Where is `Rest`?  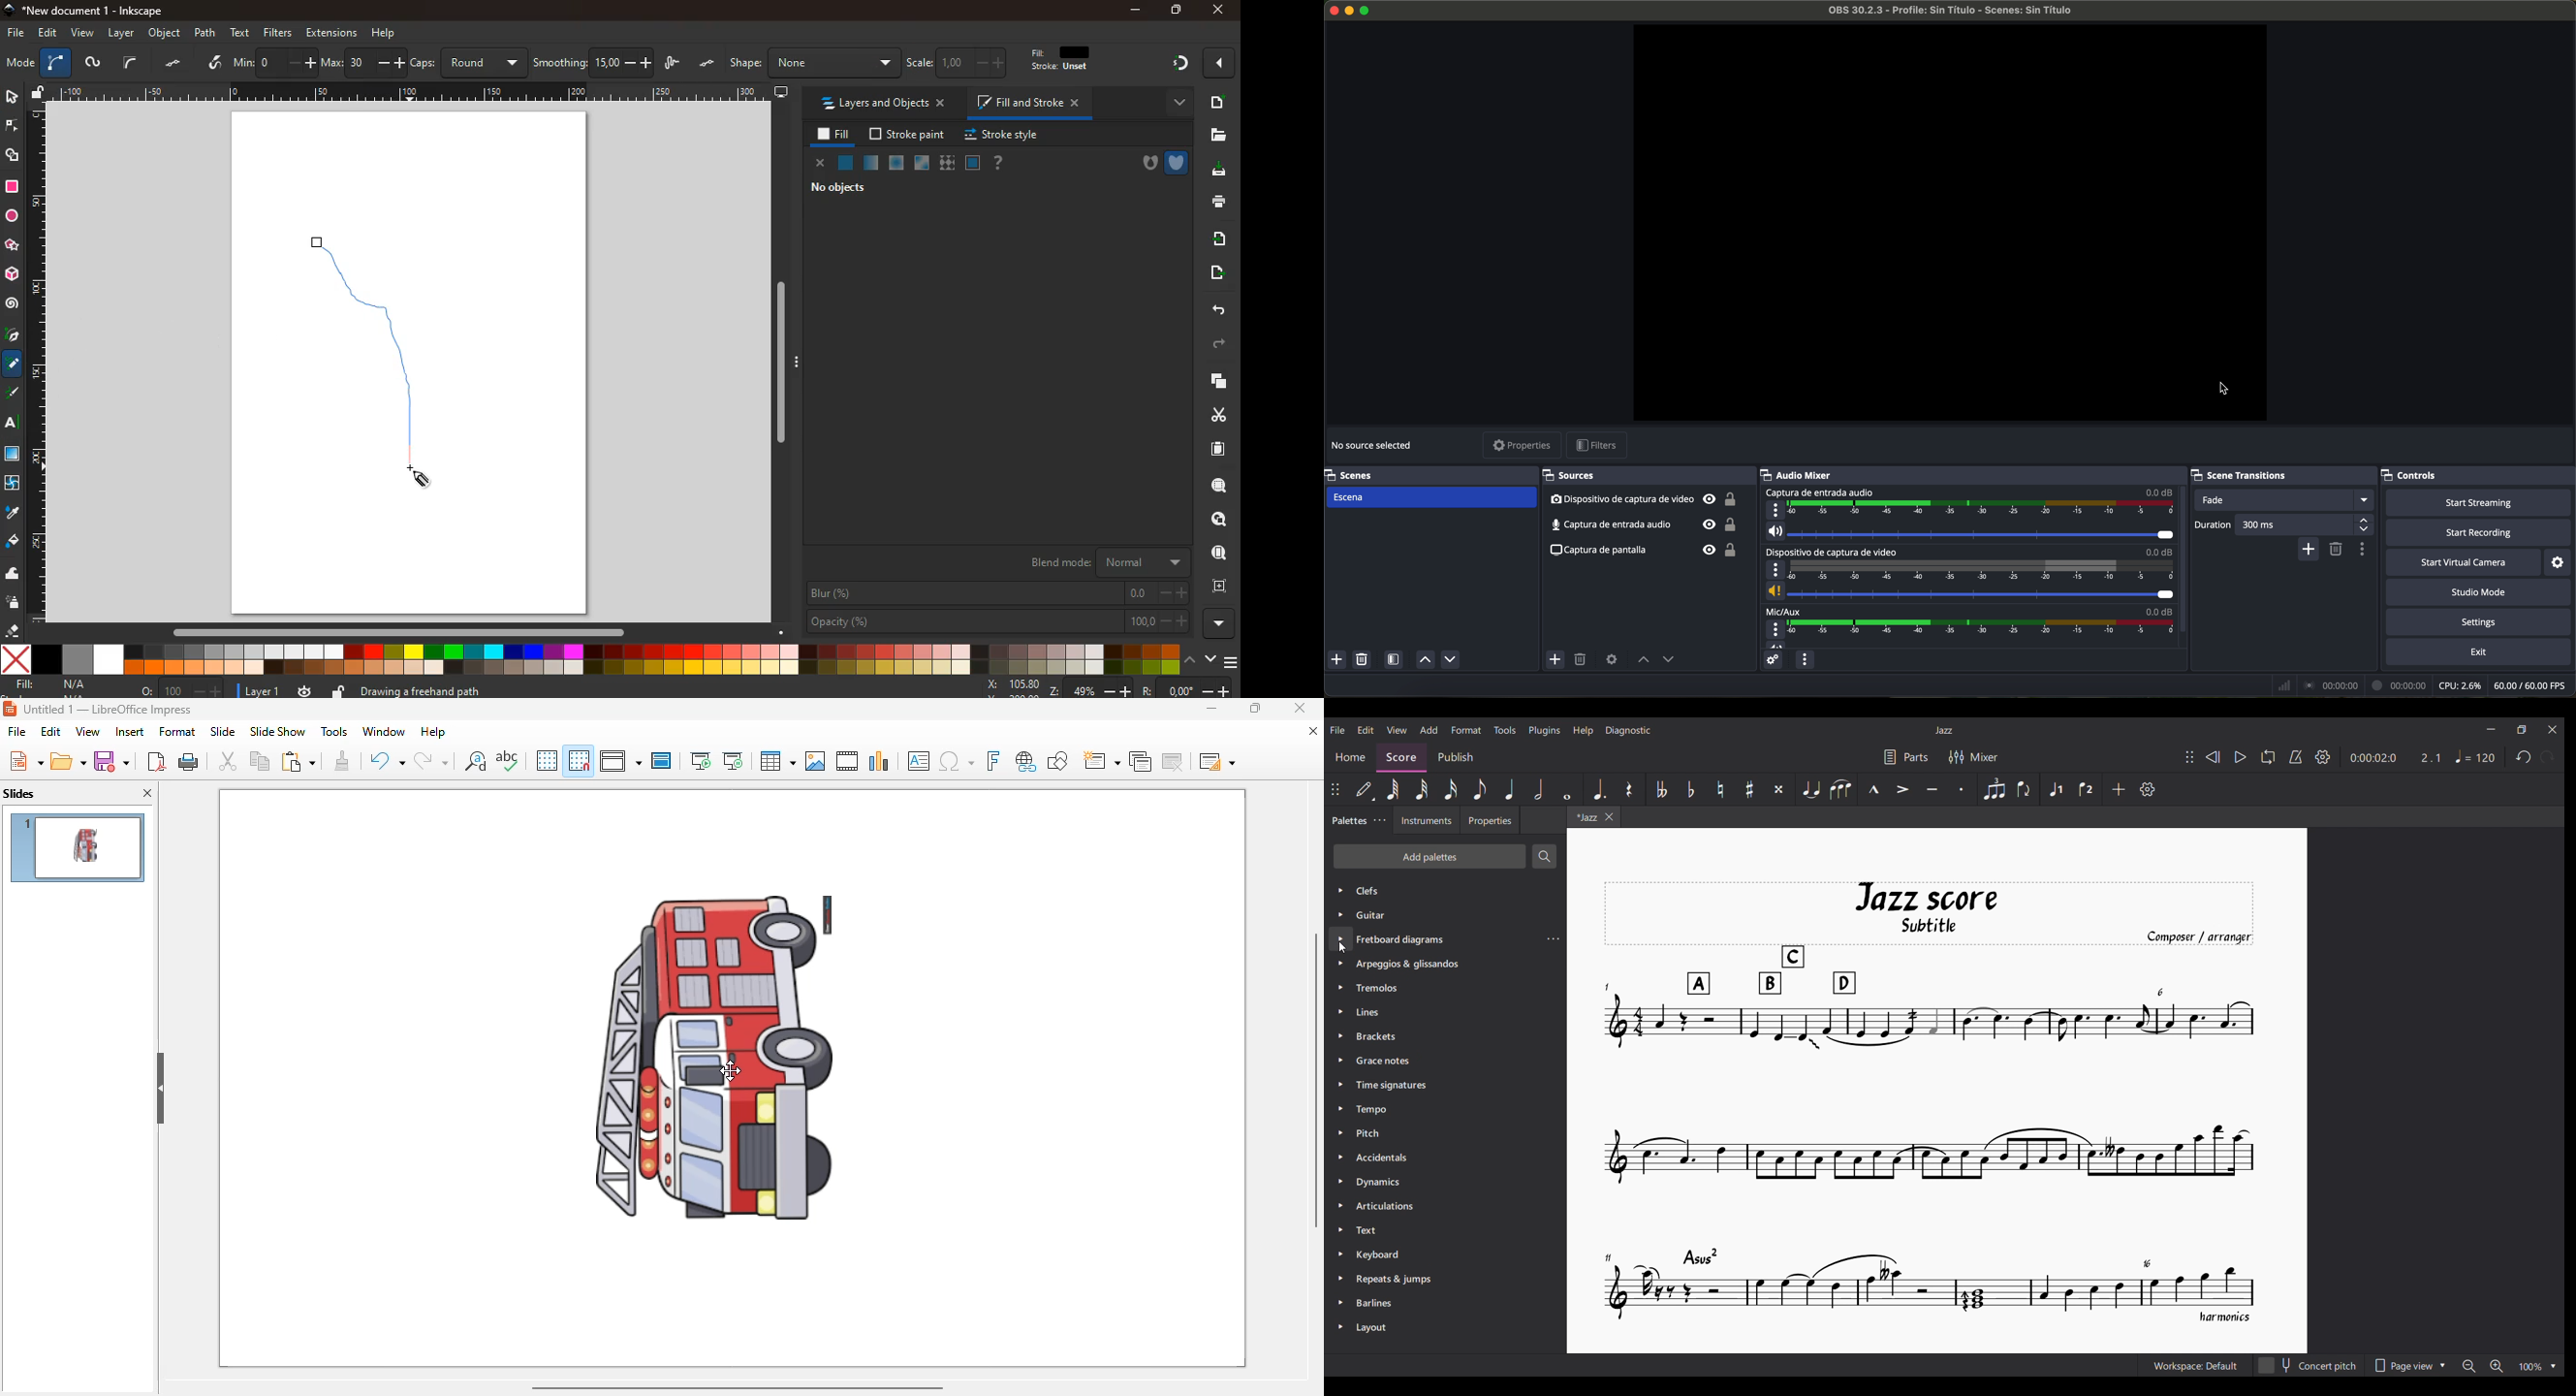 Rest is located at coordinates (1629, 789).